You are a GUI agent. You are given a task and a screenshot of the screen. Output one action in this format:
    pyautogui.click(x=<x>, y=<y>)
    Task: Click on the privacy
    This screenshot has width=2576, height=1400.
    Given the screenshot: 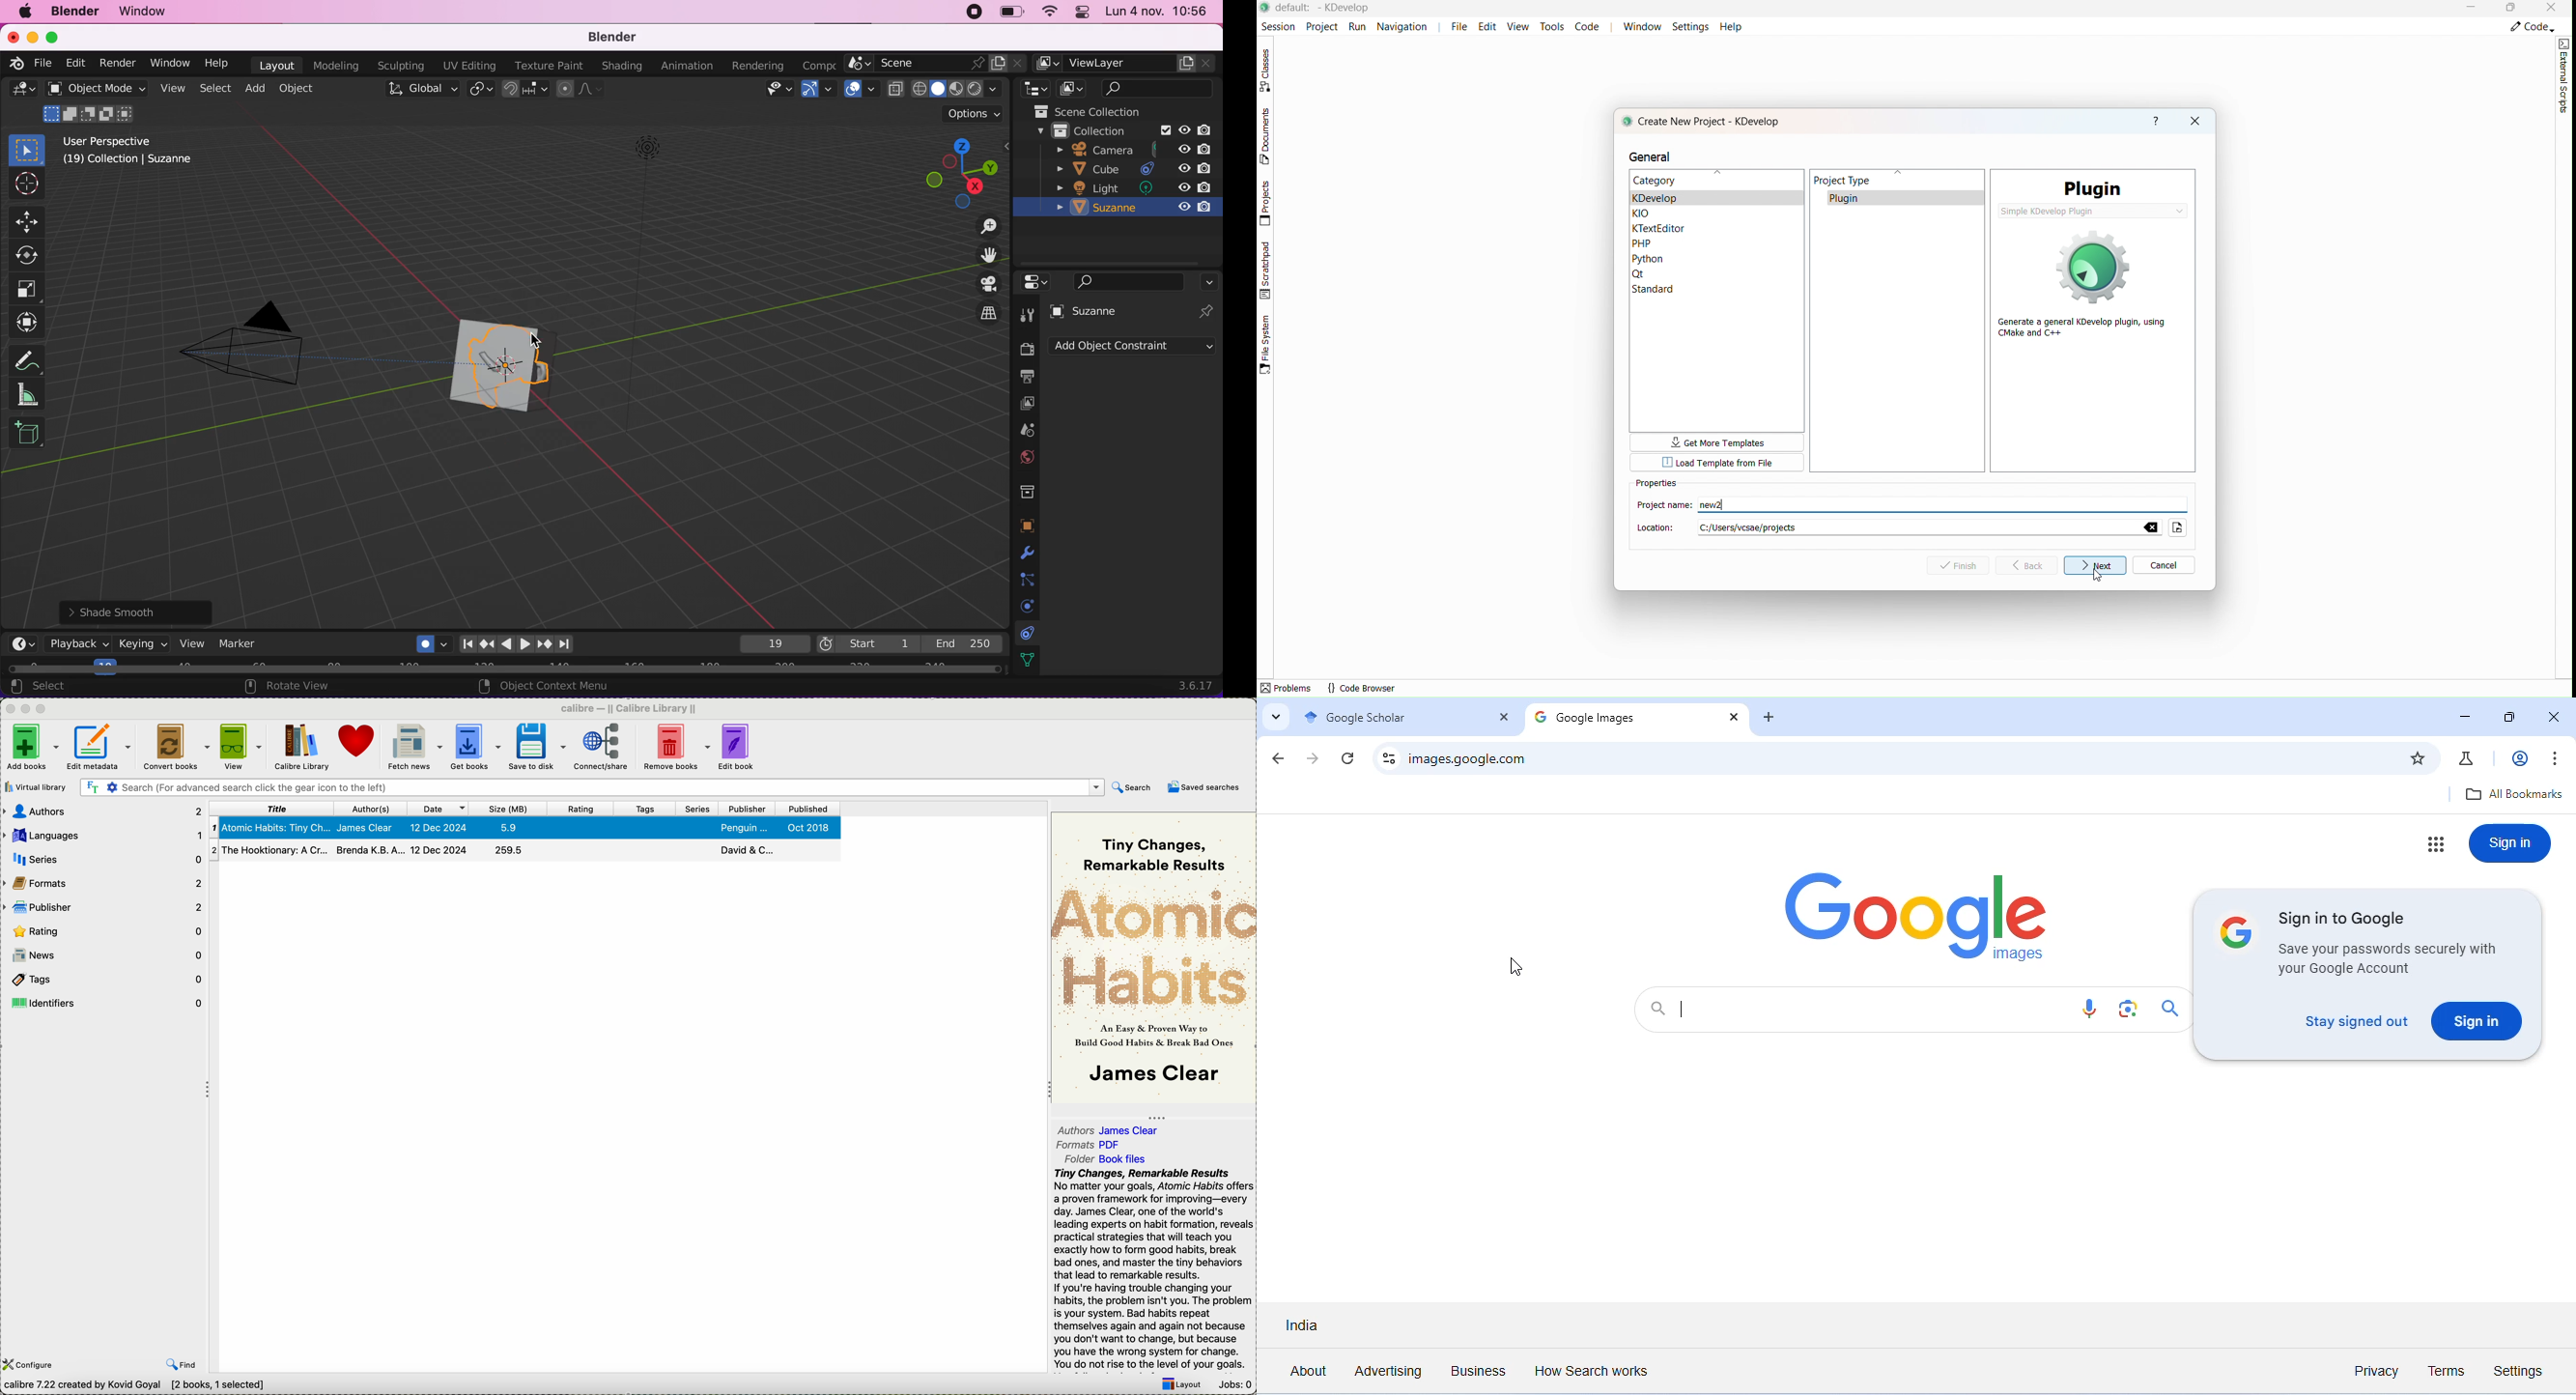 What is the action you would take?
    pyautogui.click(x=2377, y=1373)
    